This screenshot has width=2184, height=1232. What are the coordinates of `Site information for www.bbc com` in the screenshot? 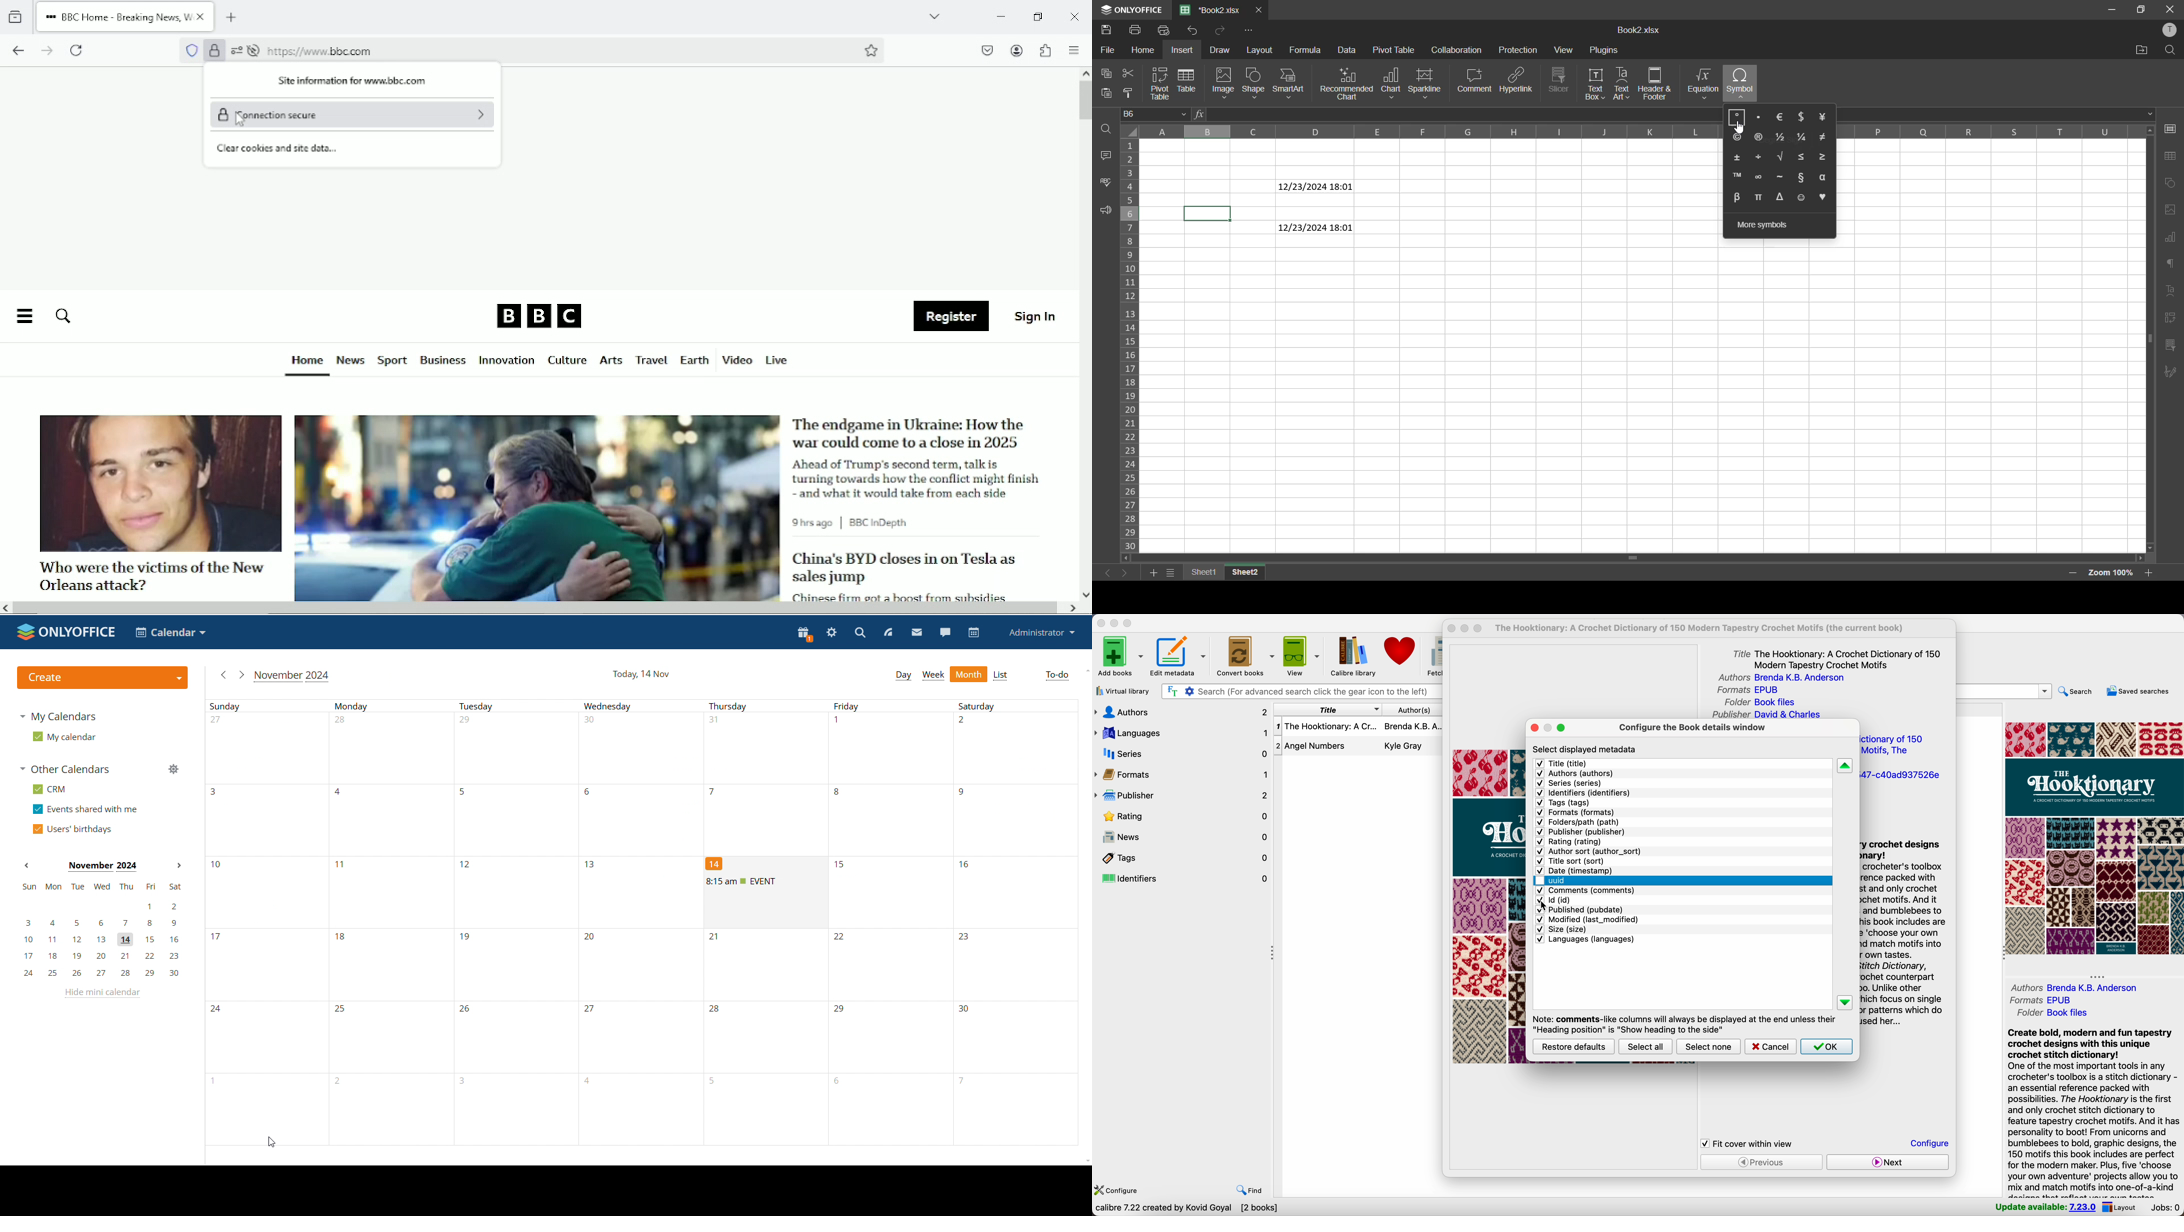 It's located at (349, 82).